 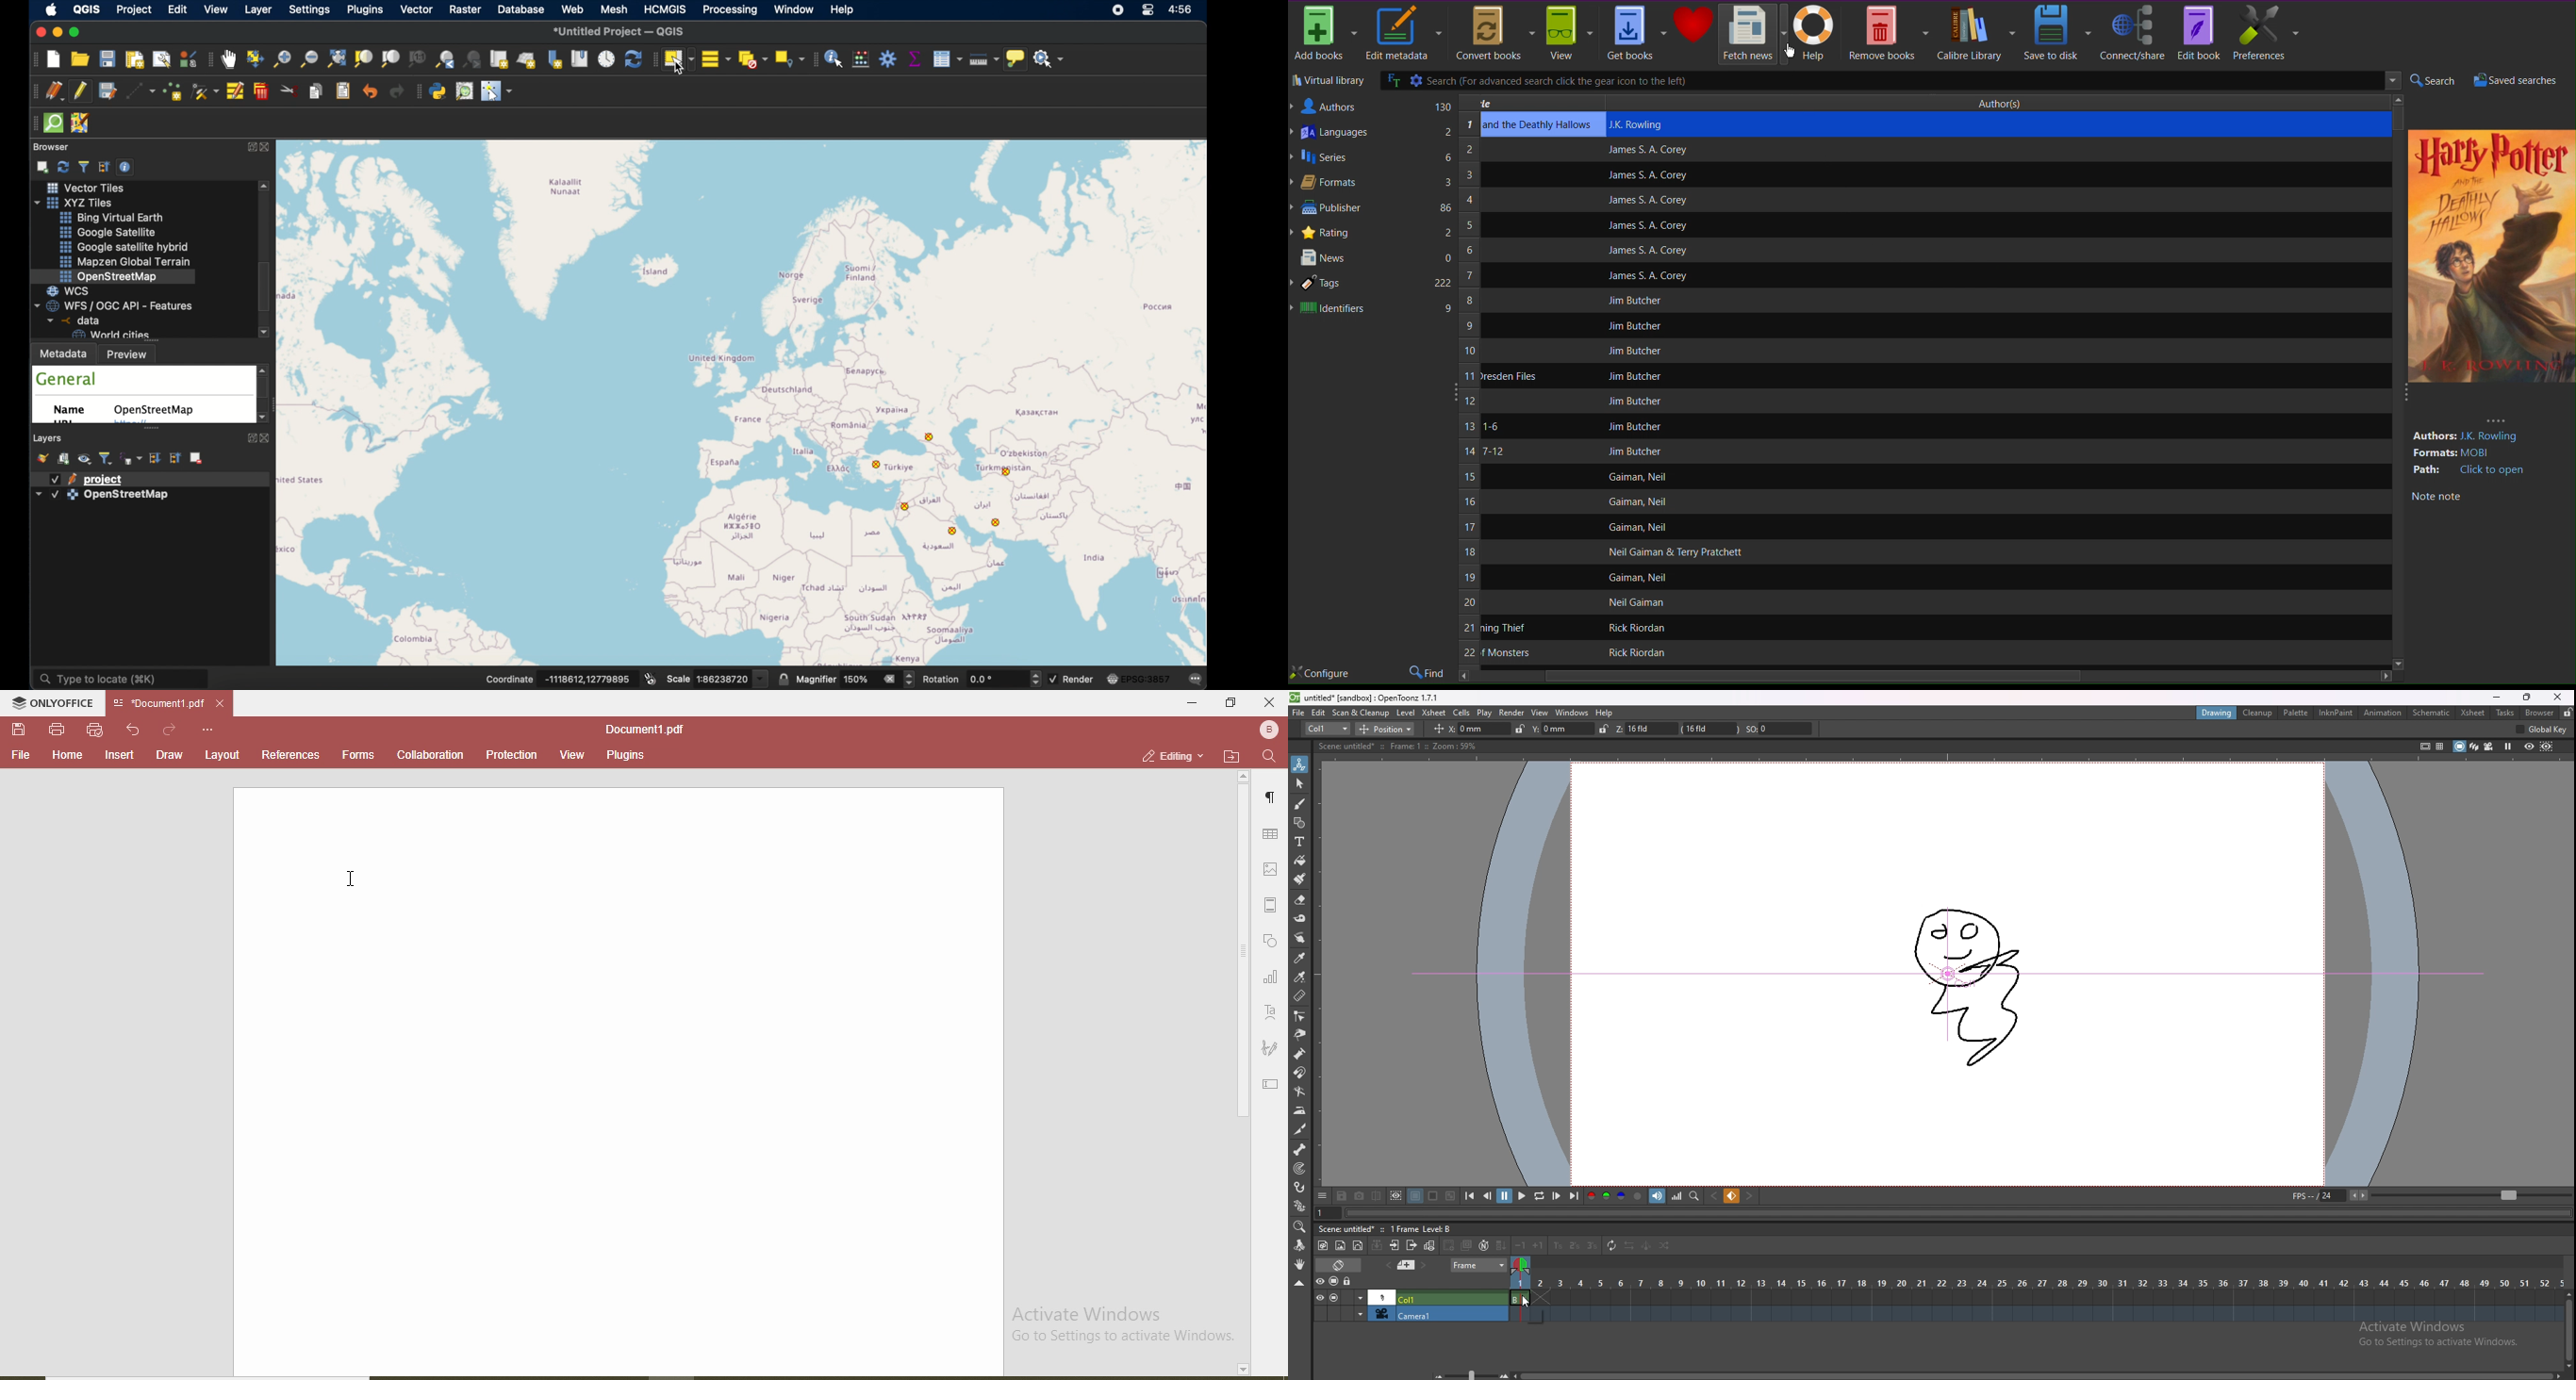 I want to click on previous memo, so click(x=1388, y=1265).